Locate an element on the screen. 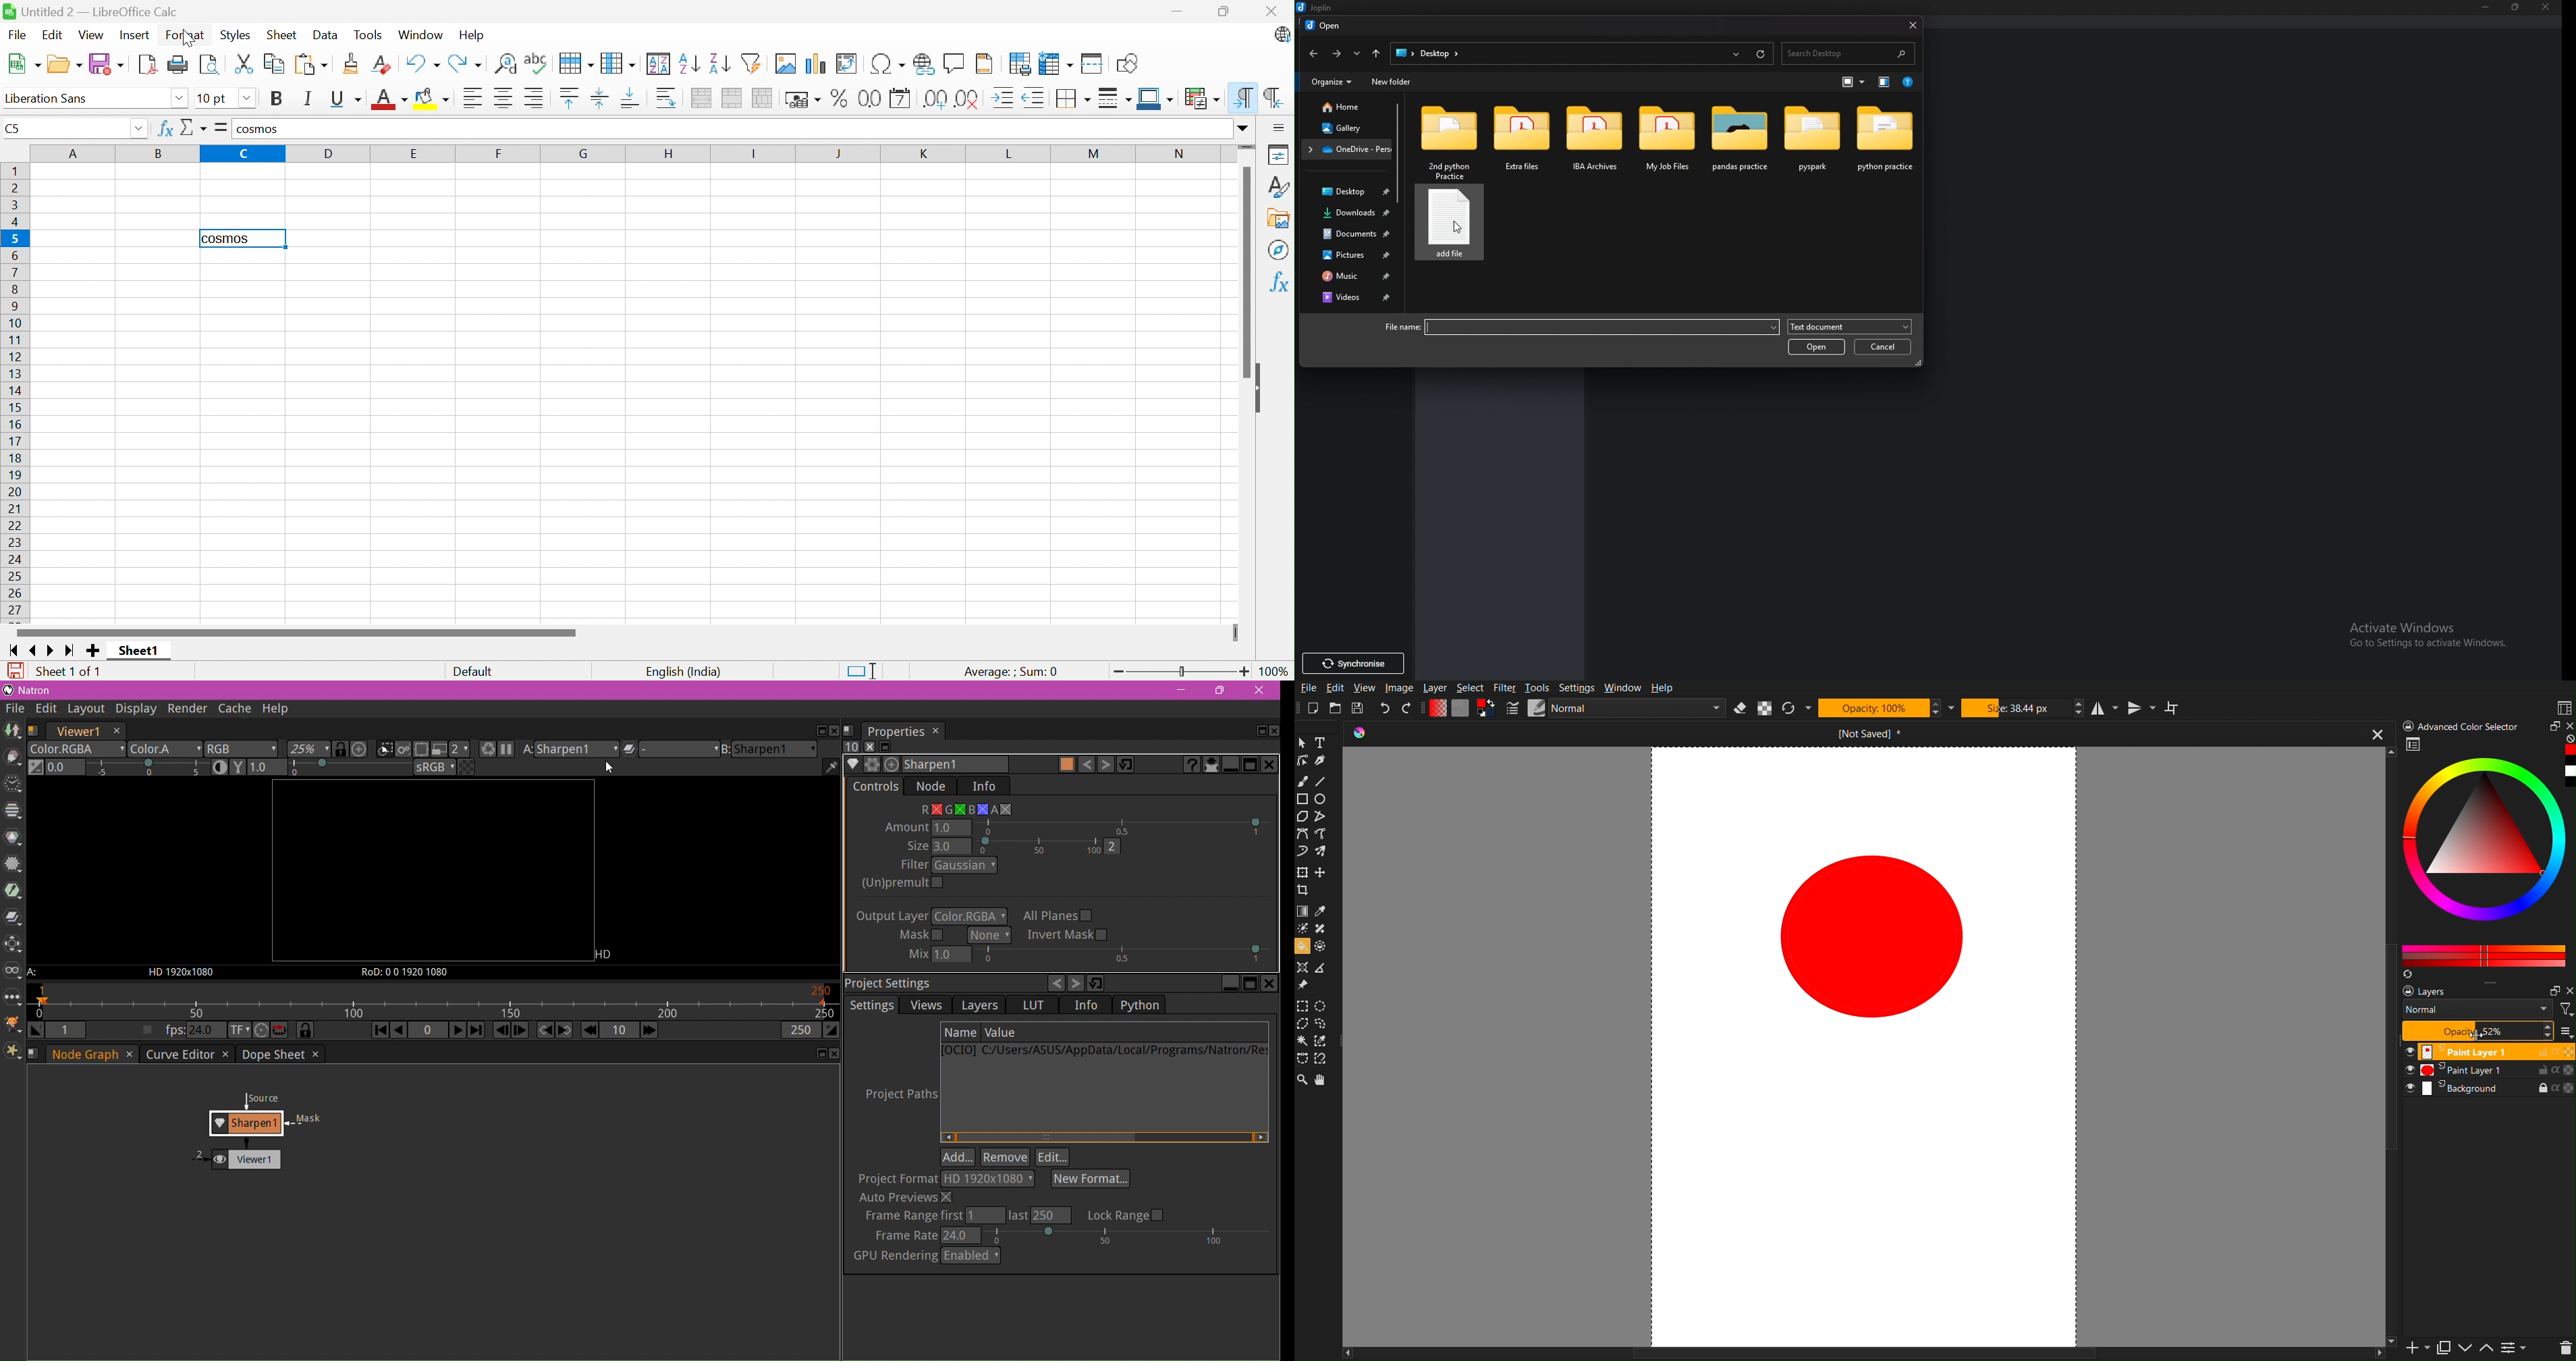  Folder is located at coordinates (1350, 149).